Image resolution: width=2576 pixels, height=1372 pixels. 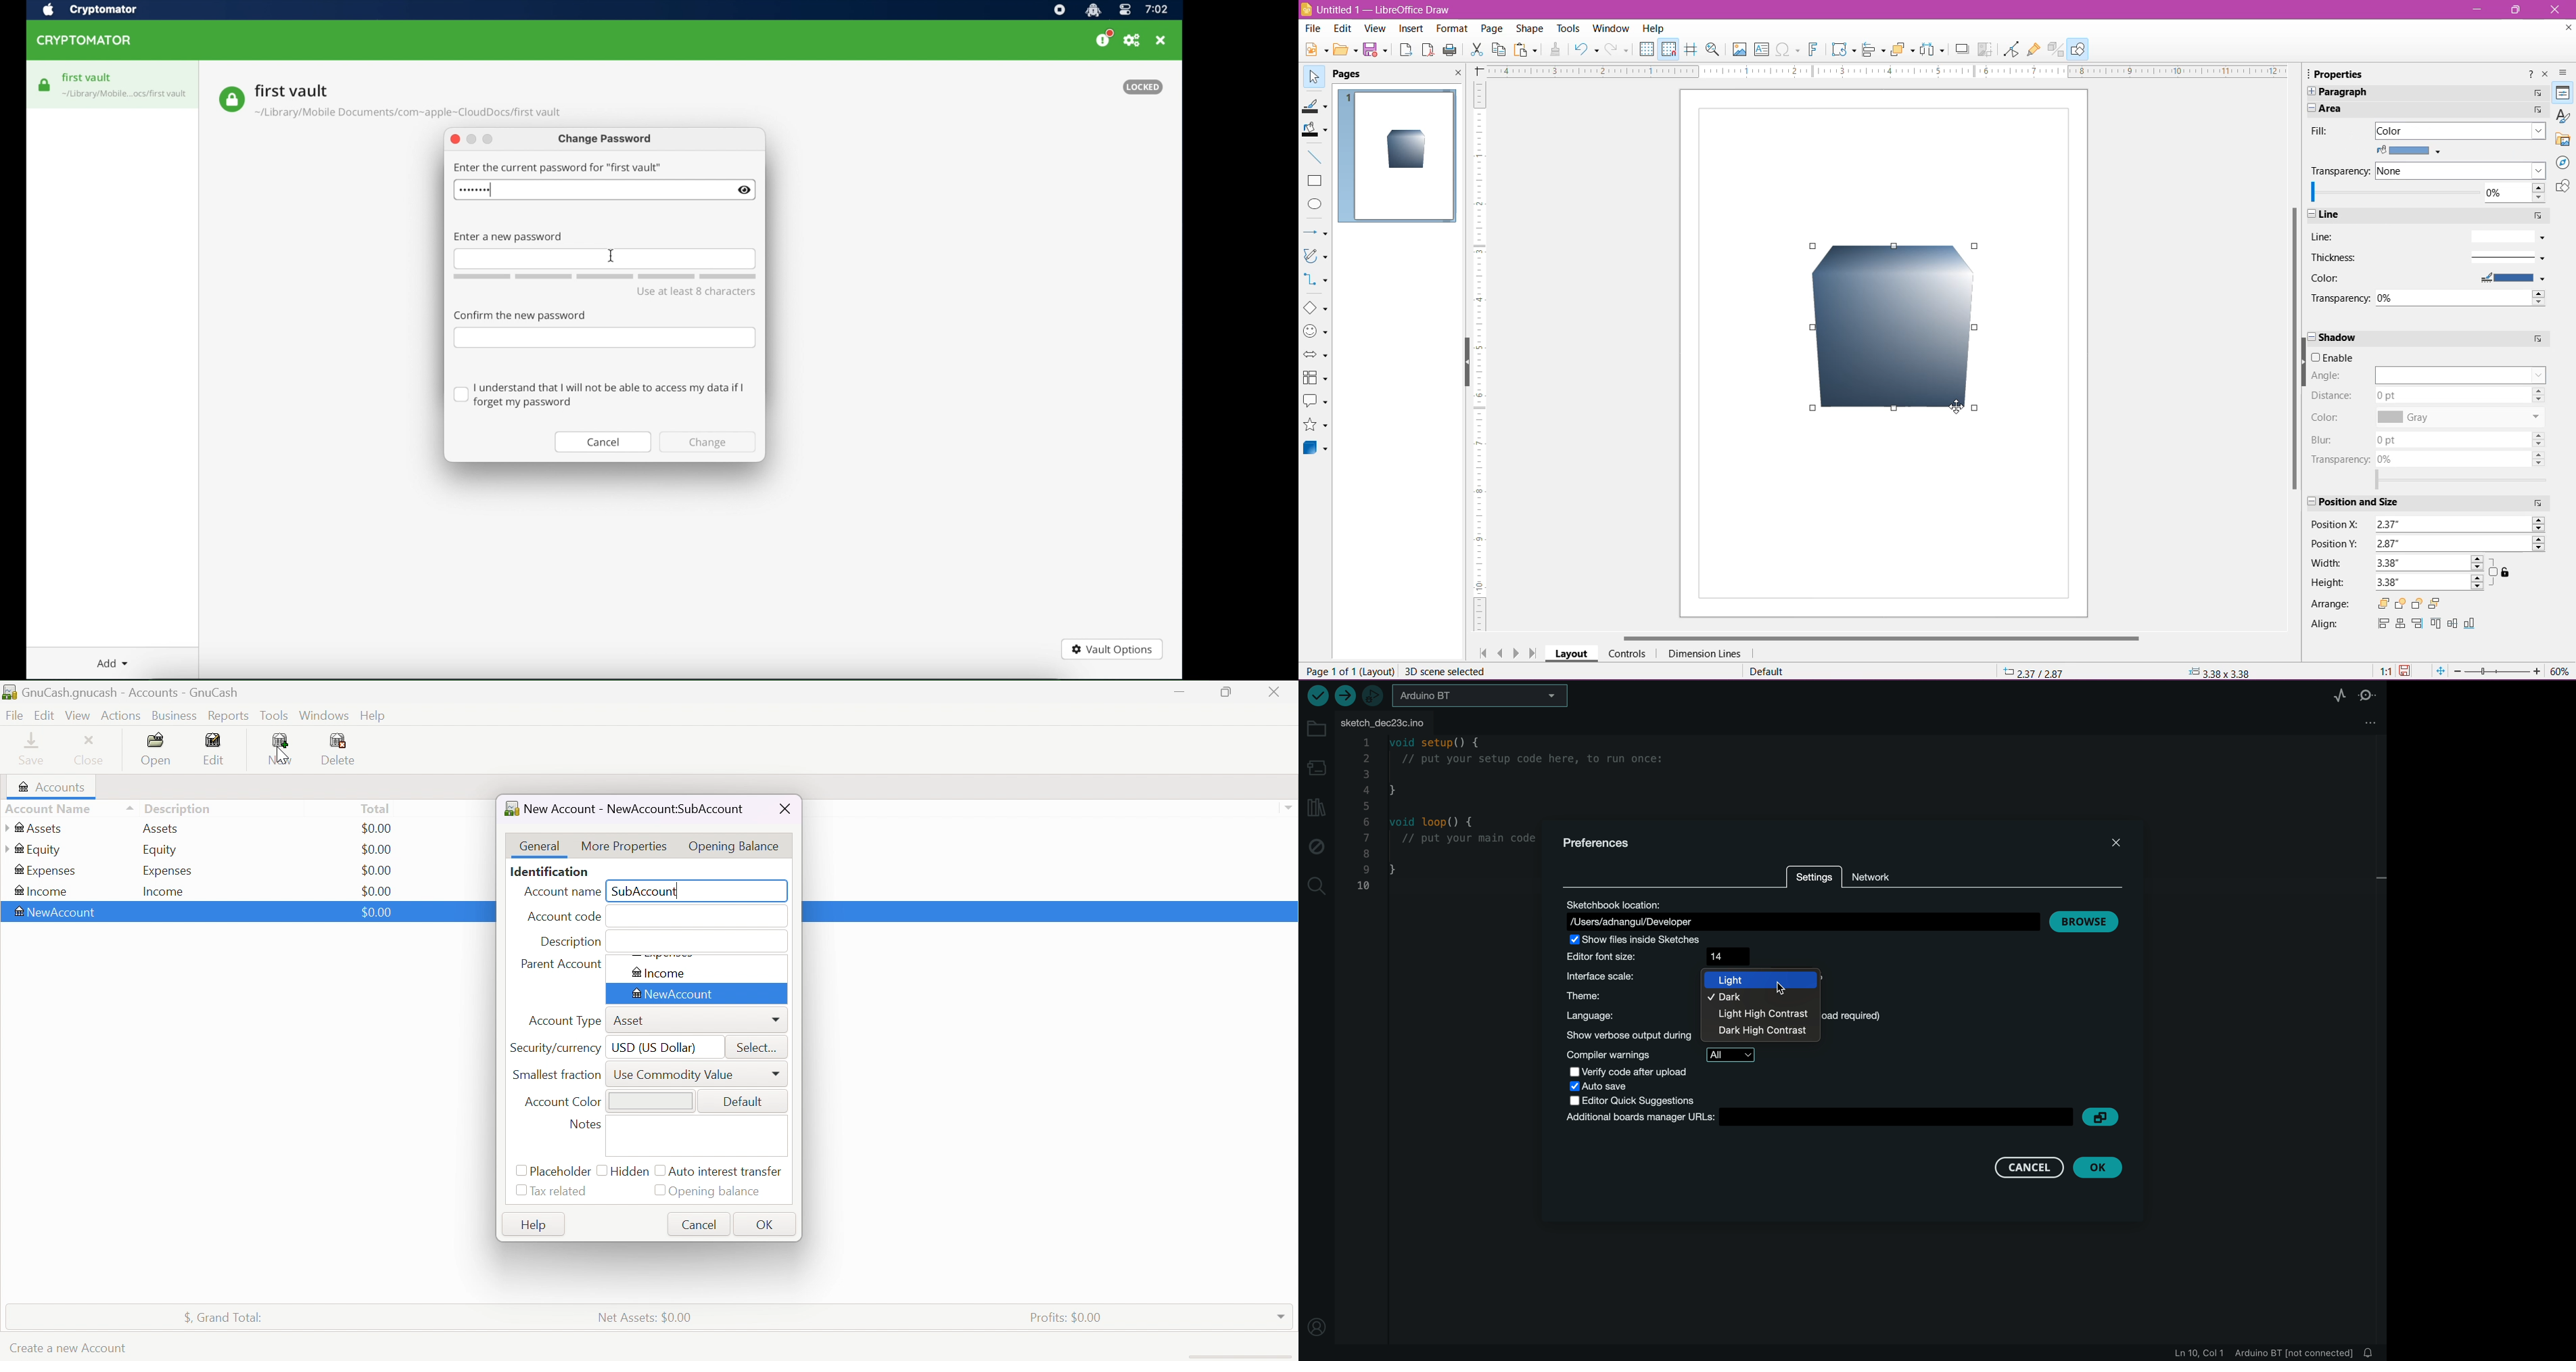 I want to click on Insert Text Box, so click(x=1762, y=49).